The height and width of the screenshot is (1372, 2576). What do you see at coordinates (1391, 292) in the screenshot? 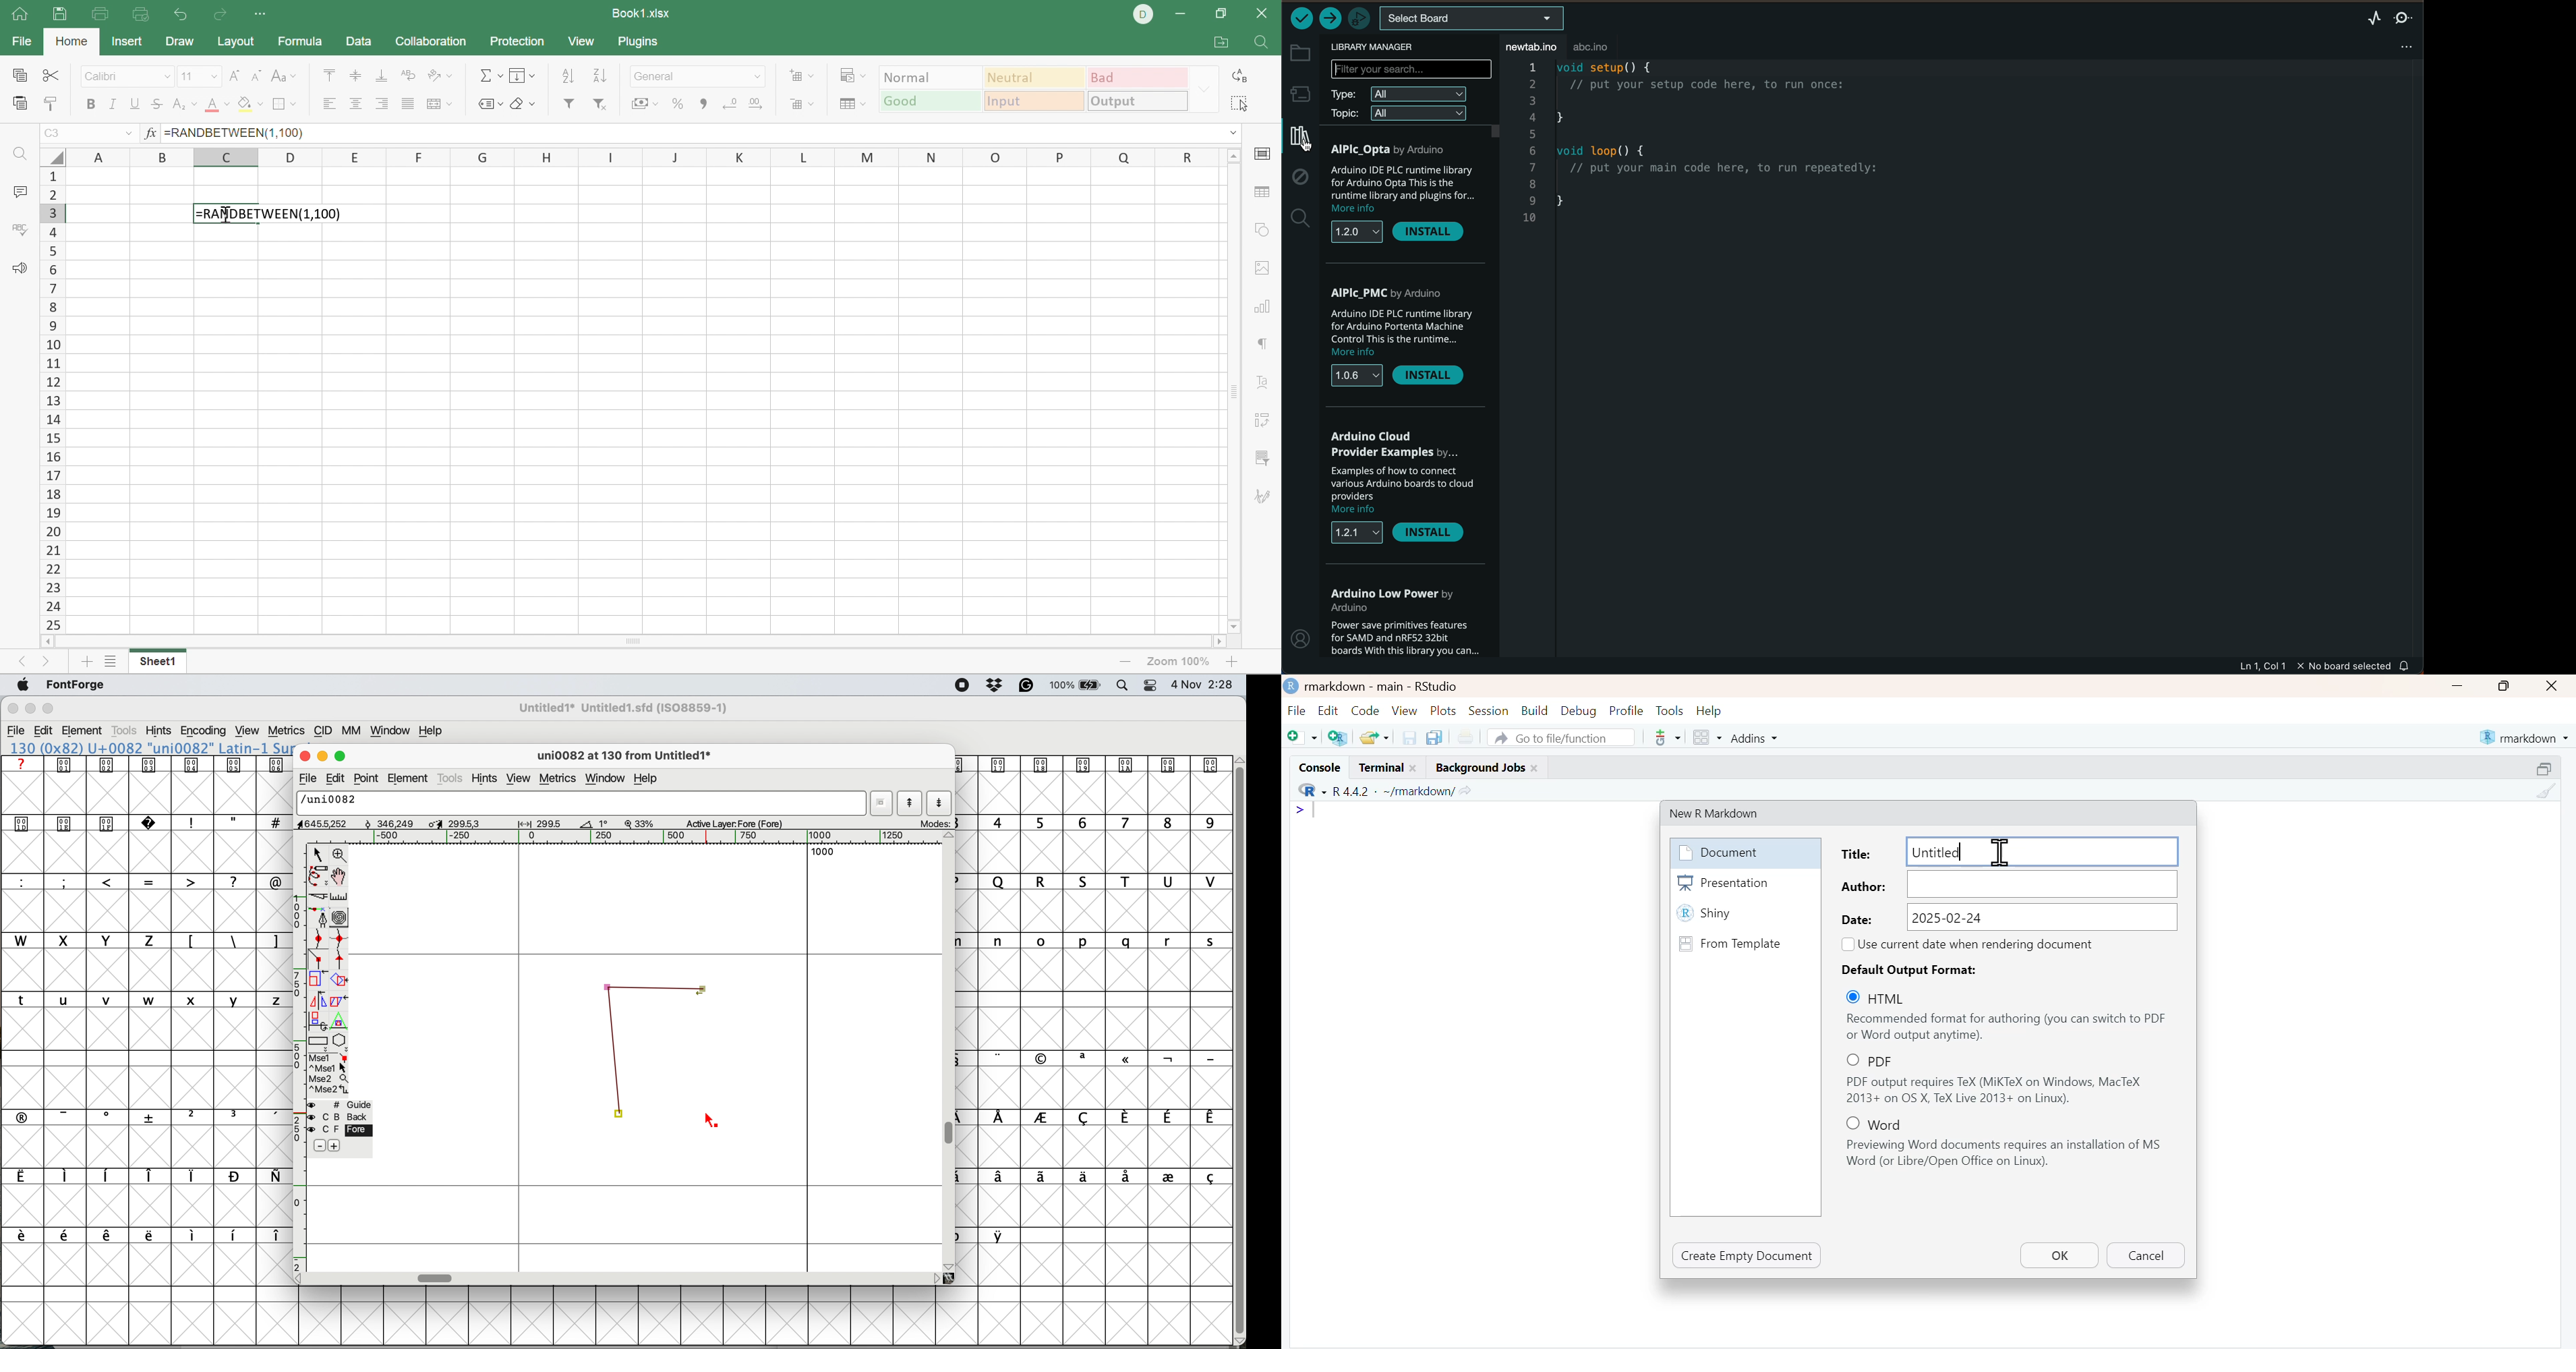
I see `AlPc PMC` at bounding box center [1391, 292].